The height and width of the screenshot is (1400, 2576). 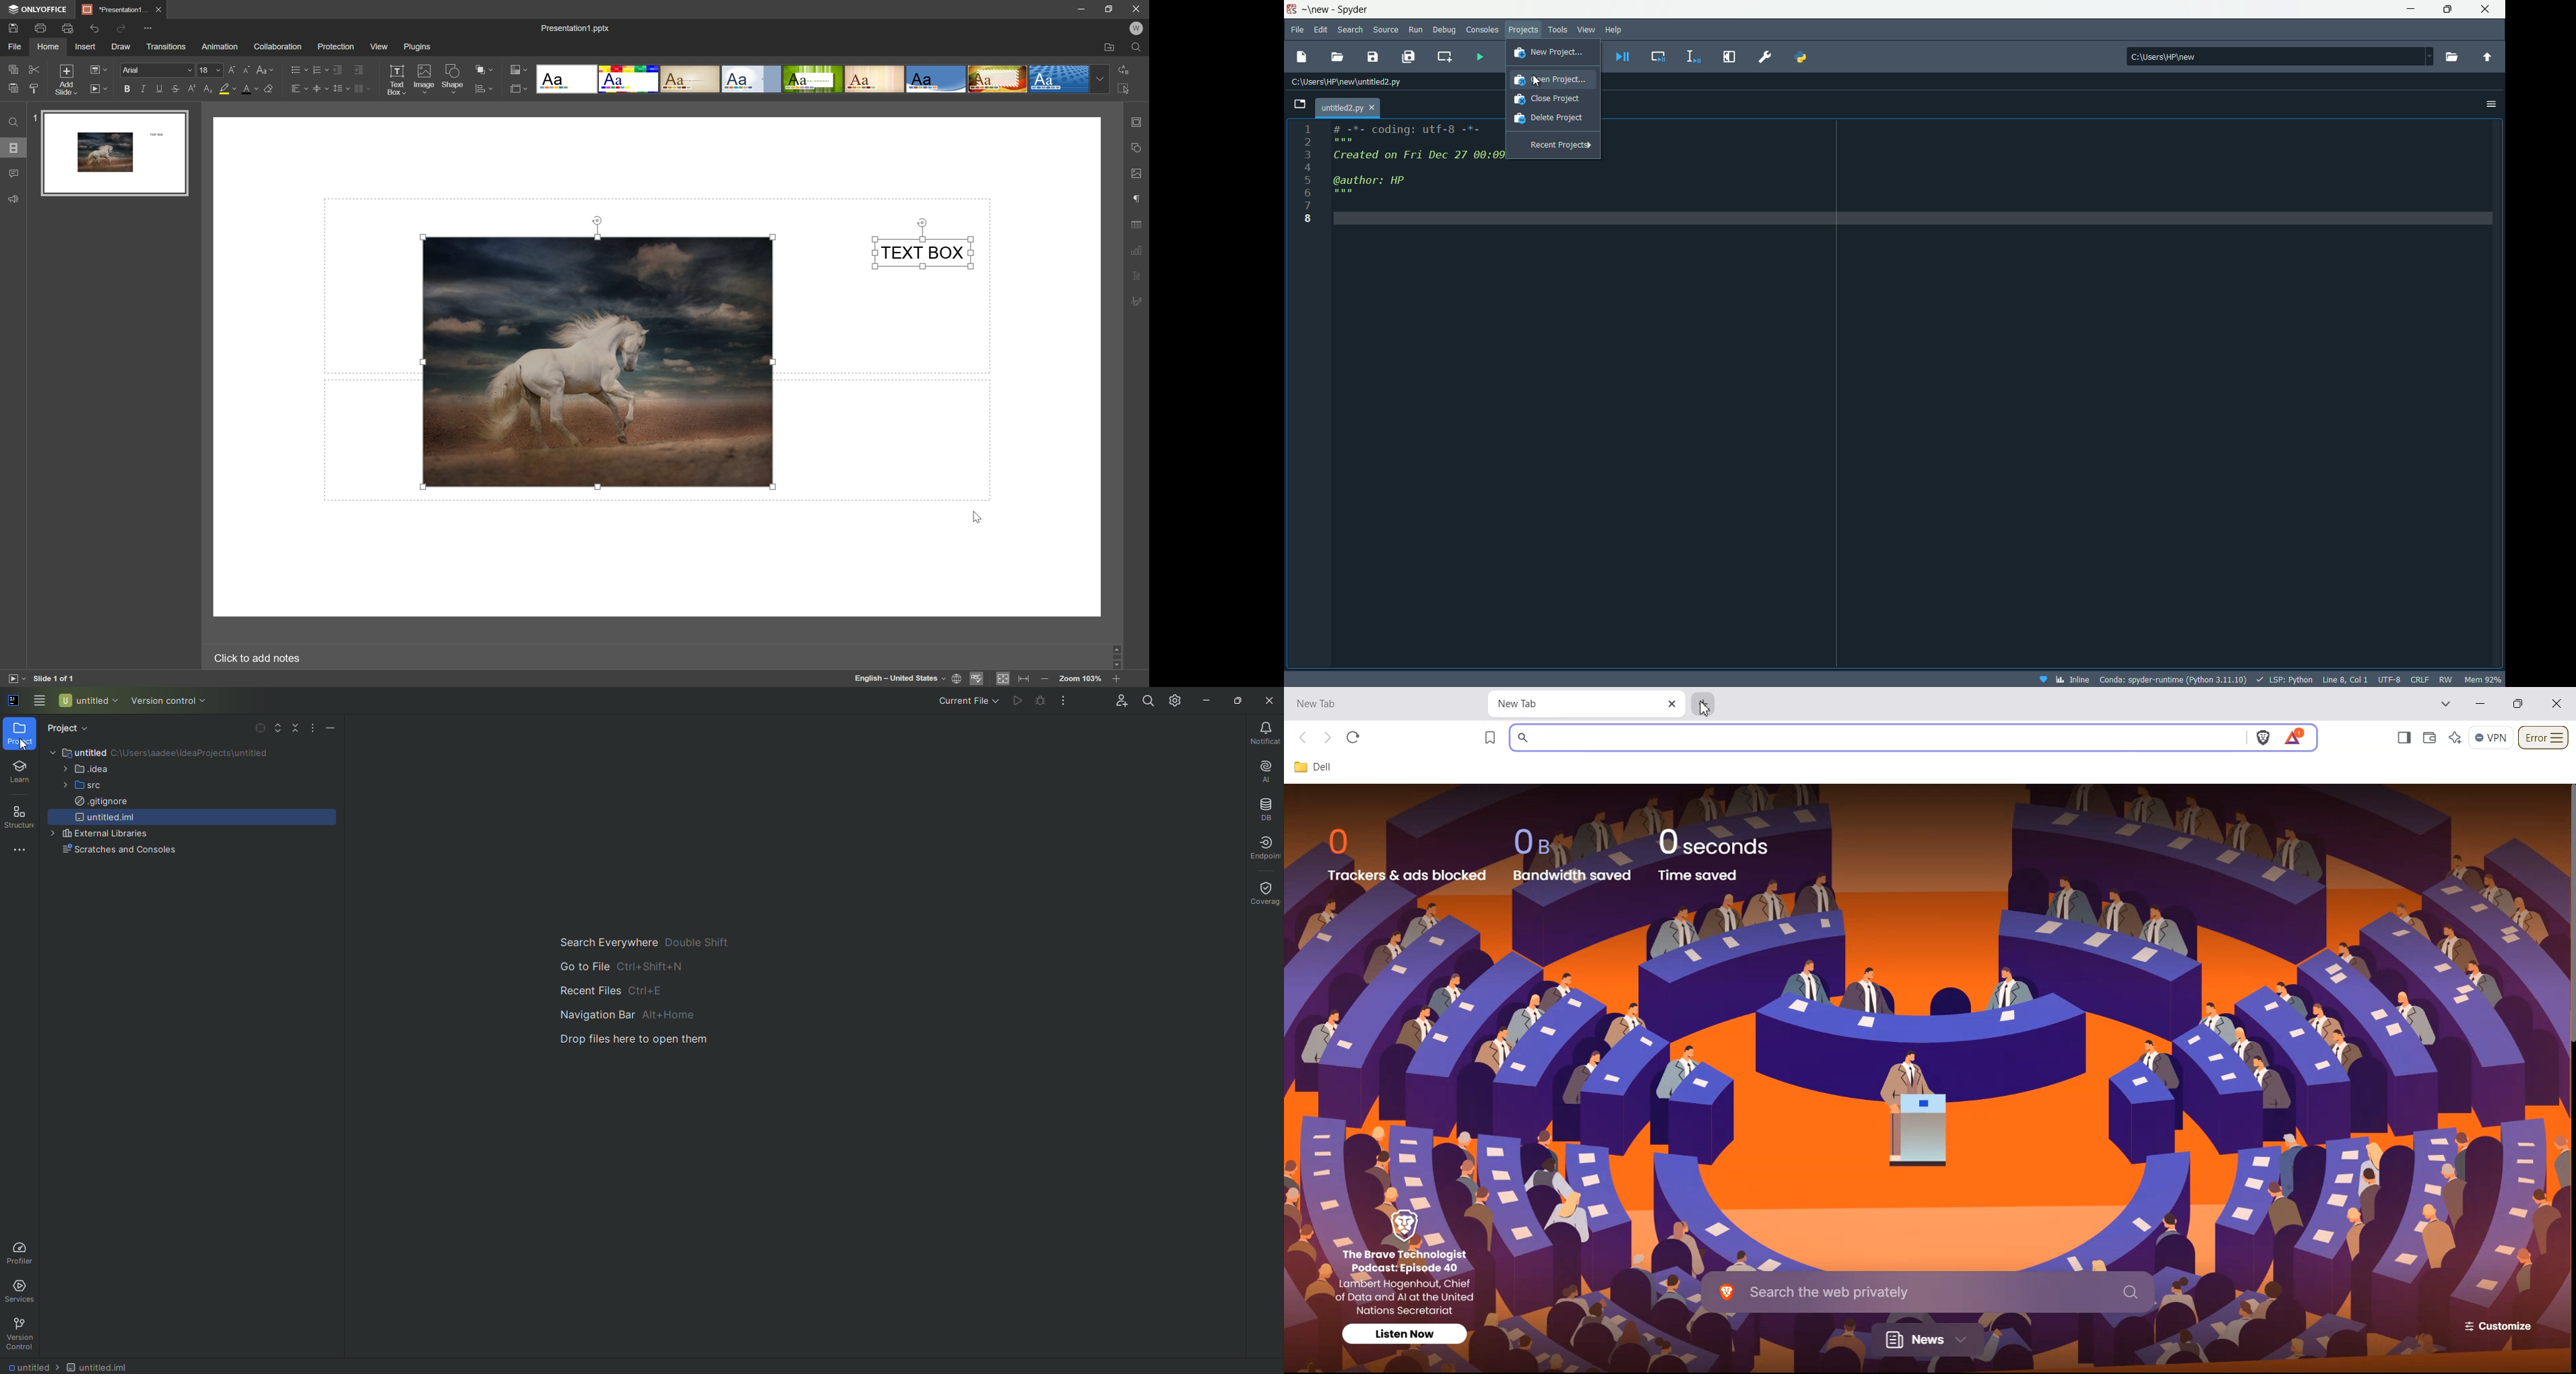 I want to click on arrange shape, so click(x=485, y=89).